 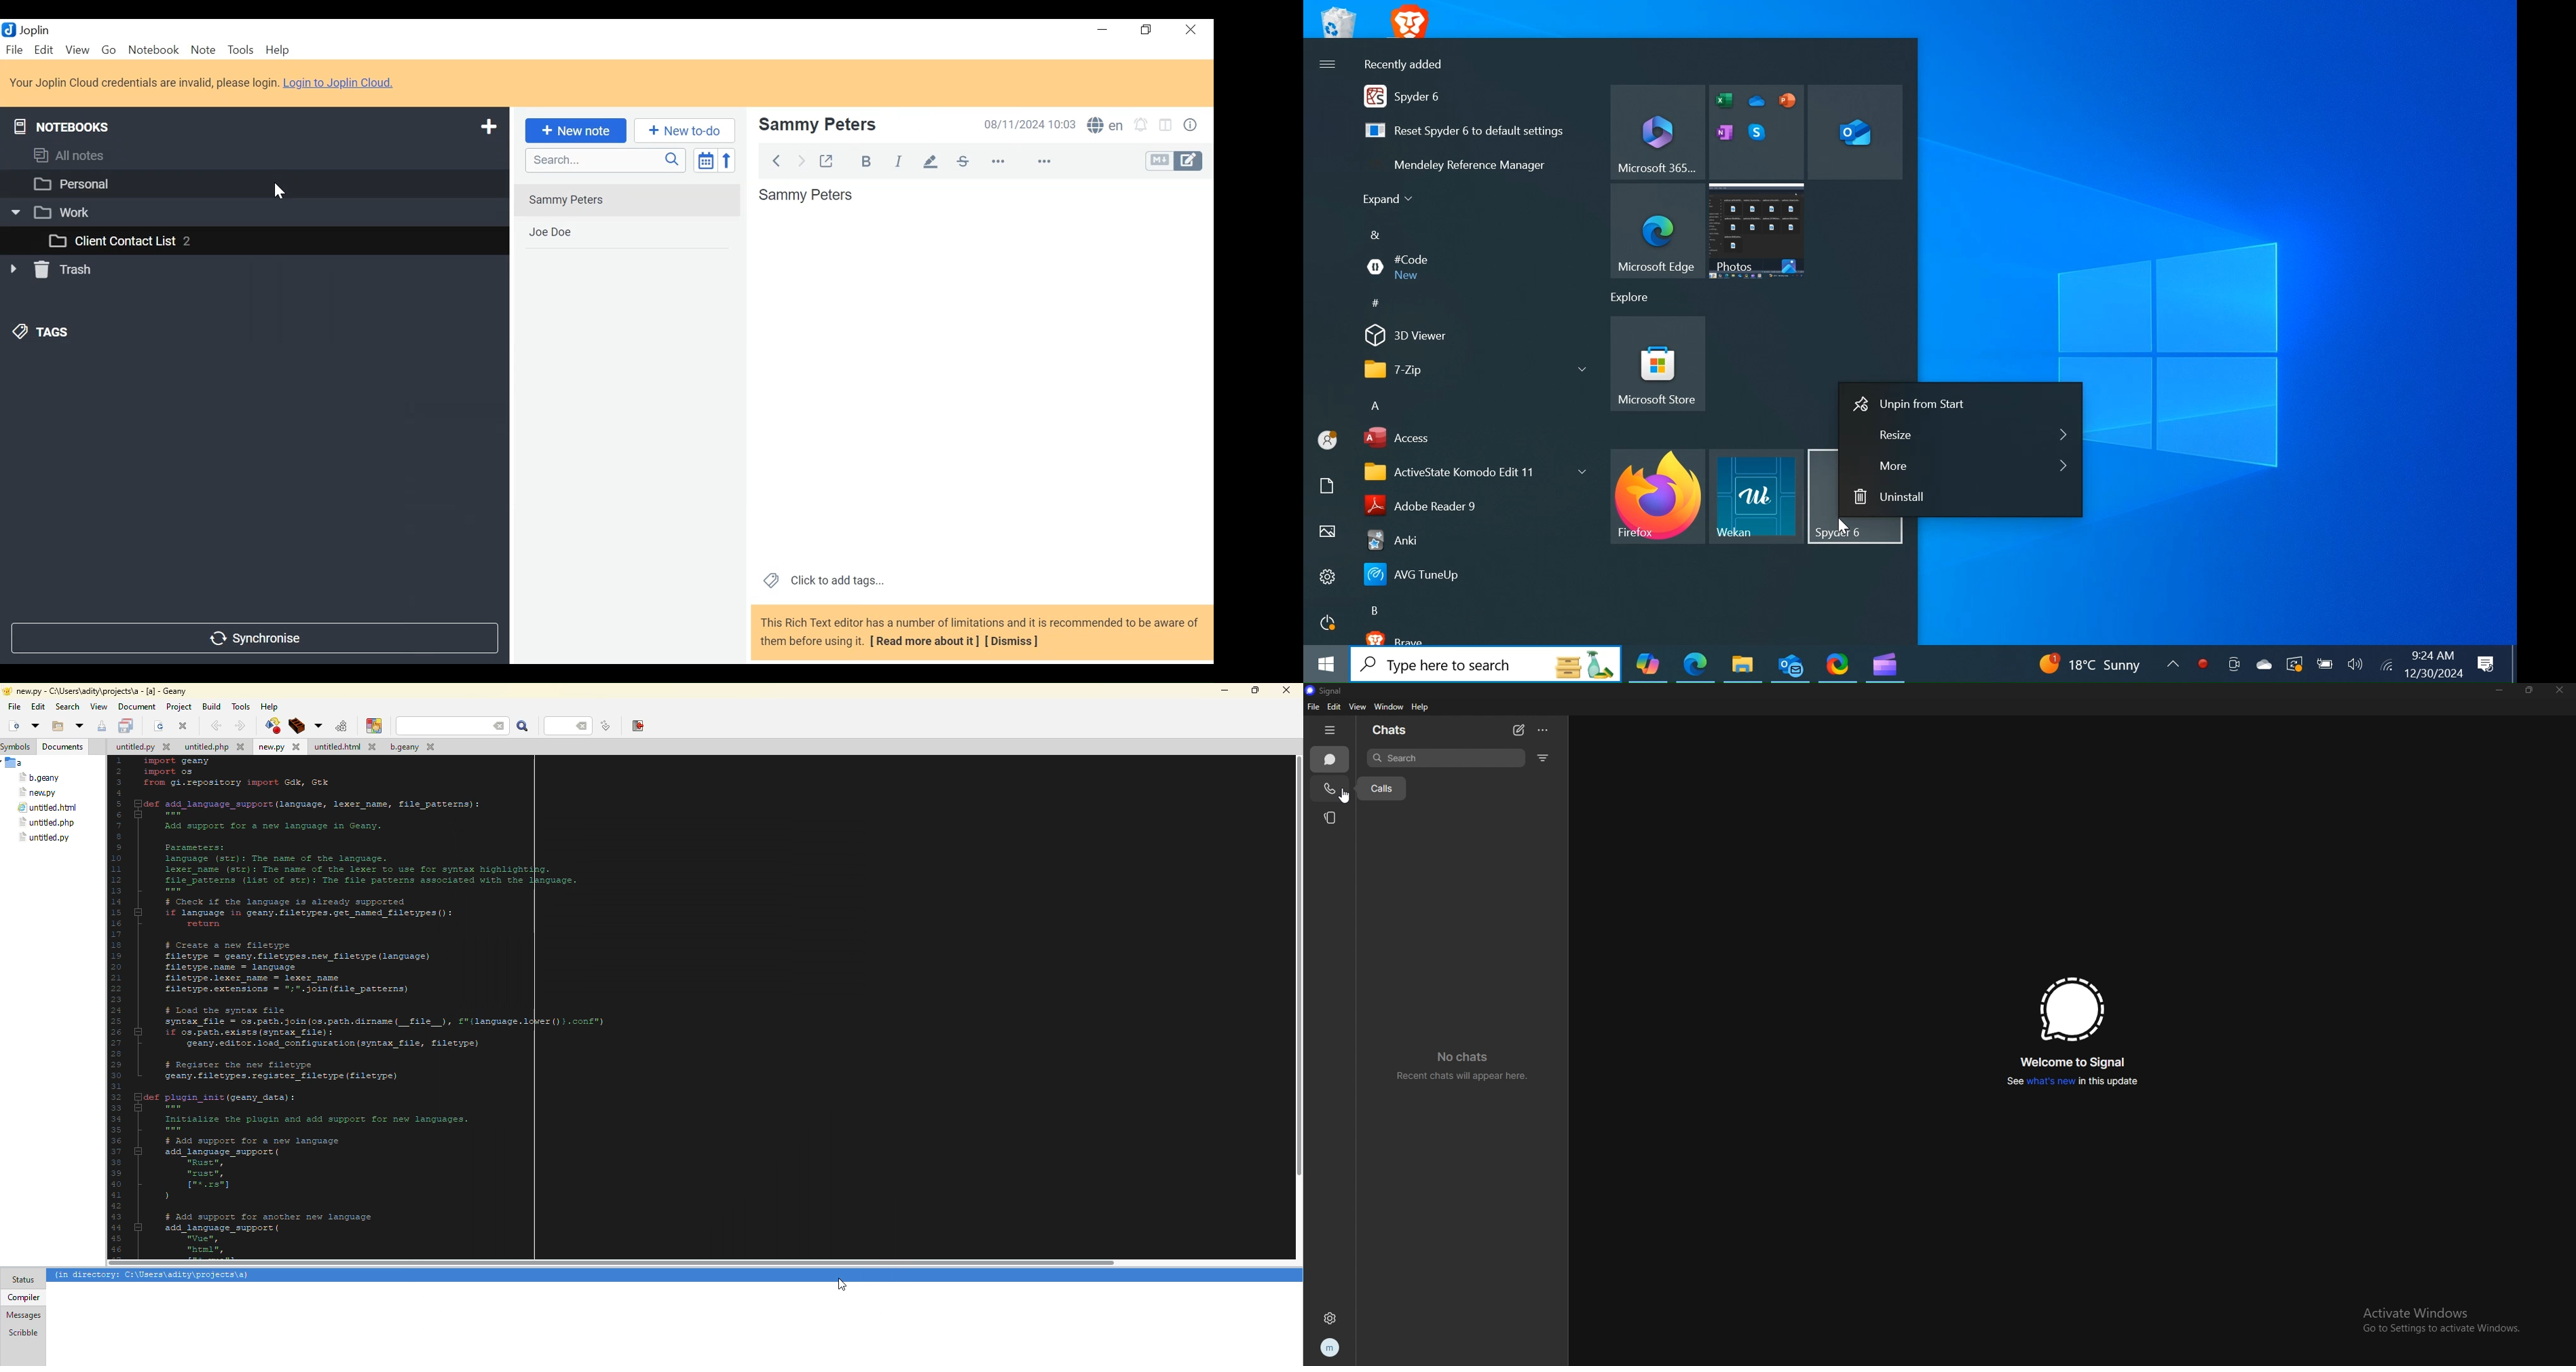 What do you see at coordinates (1649, 664) in the screenshot?
I see `Copilot` at bounding box center [1649, 664].